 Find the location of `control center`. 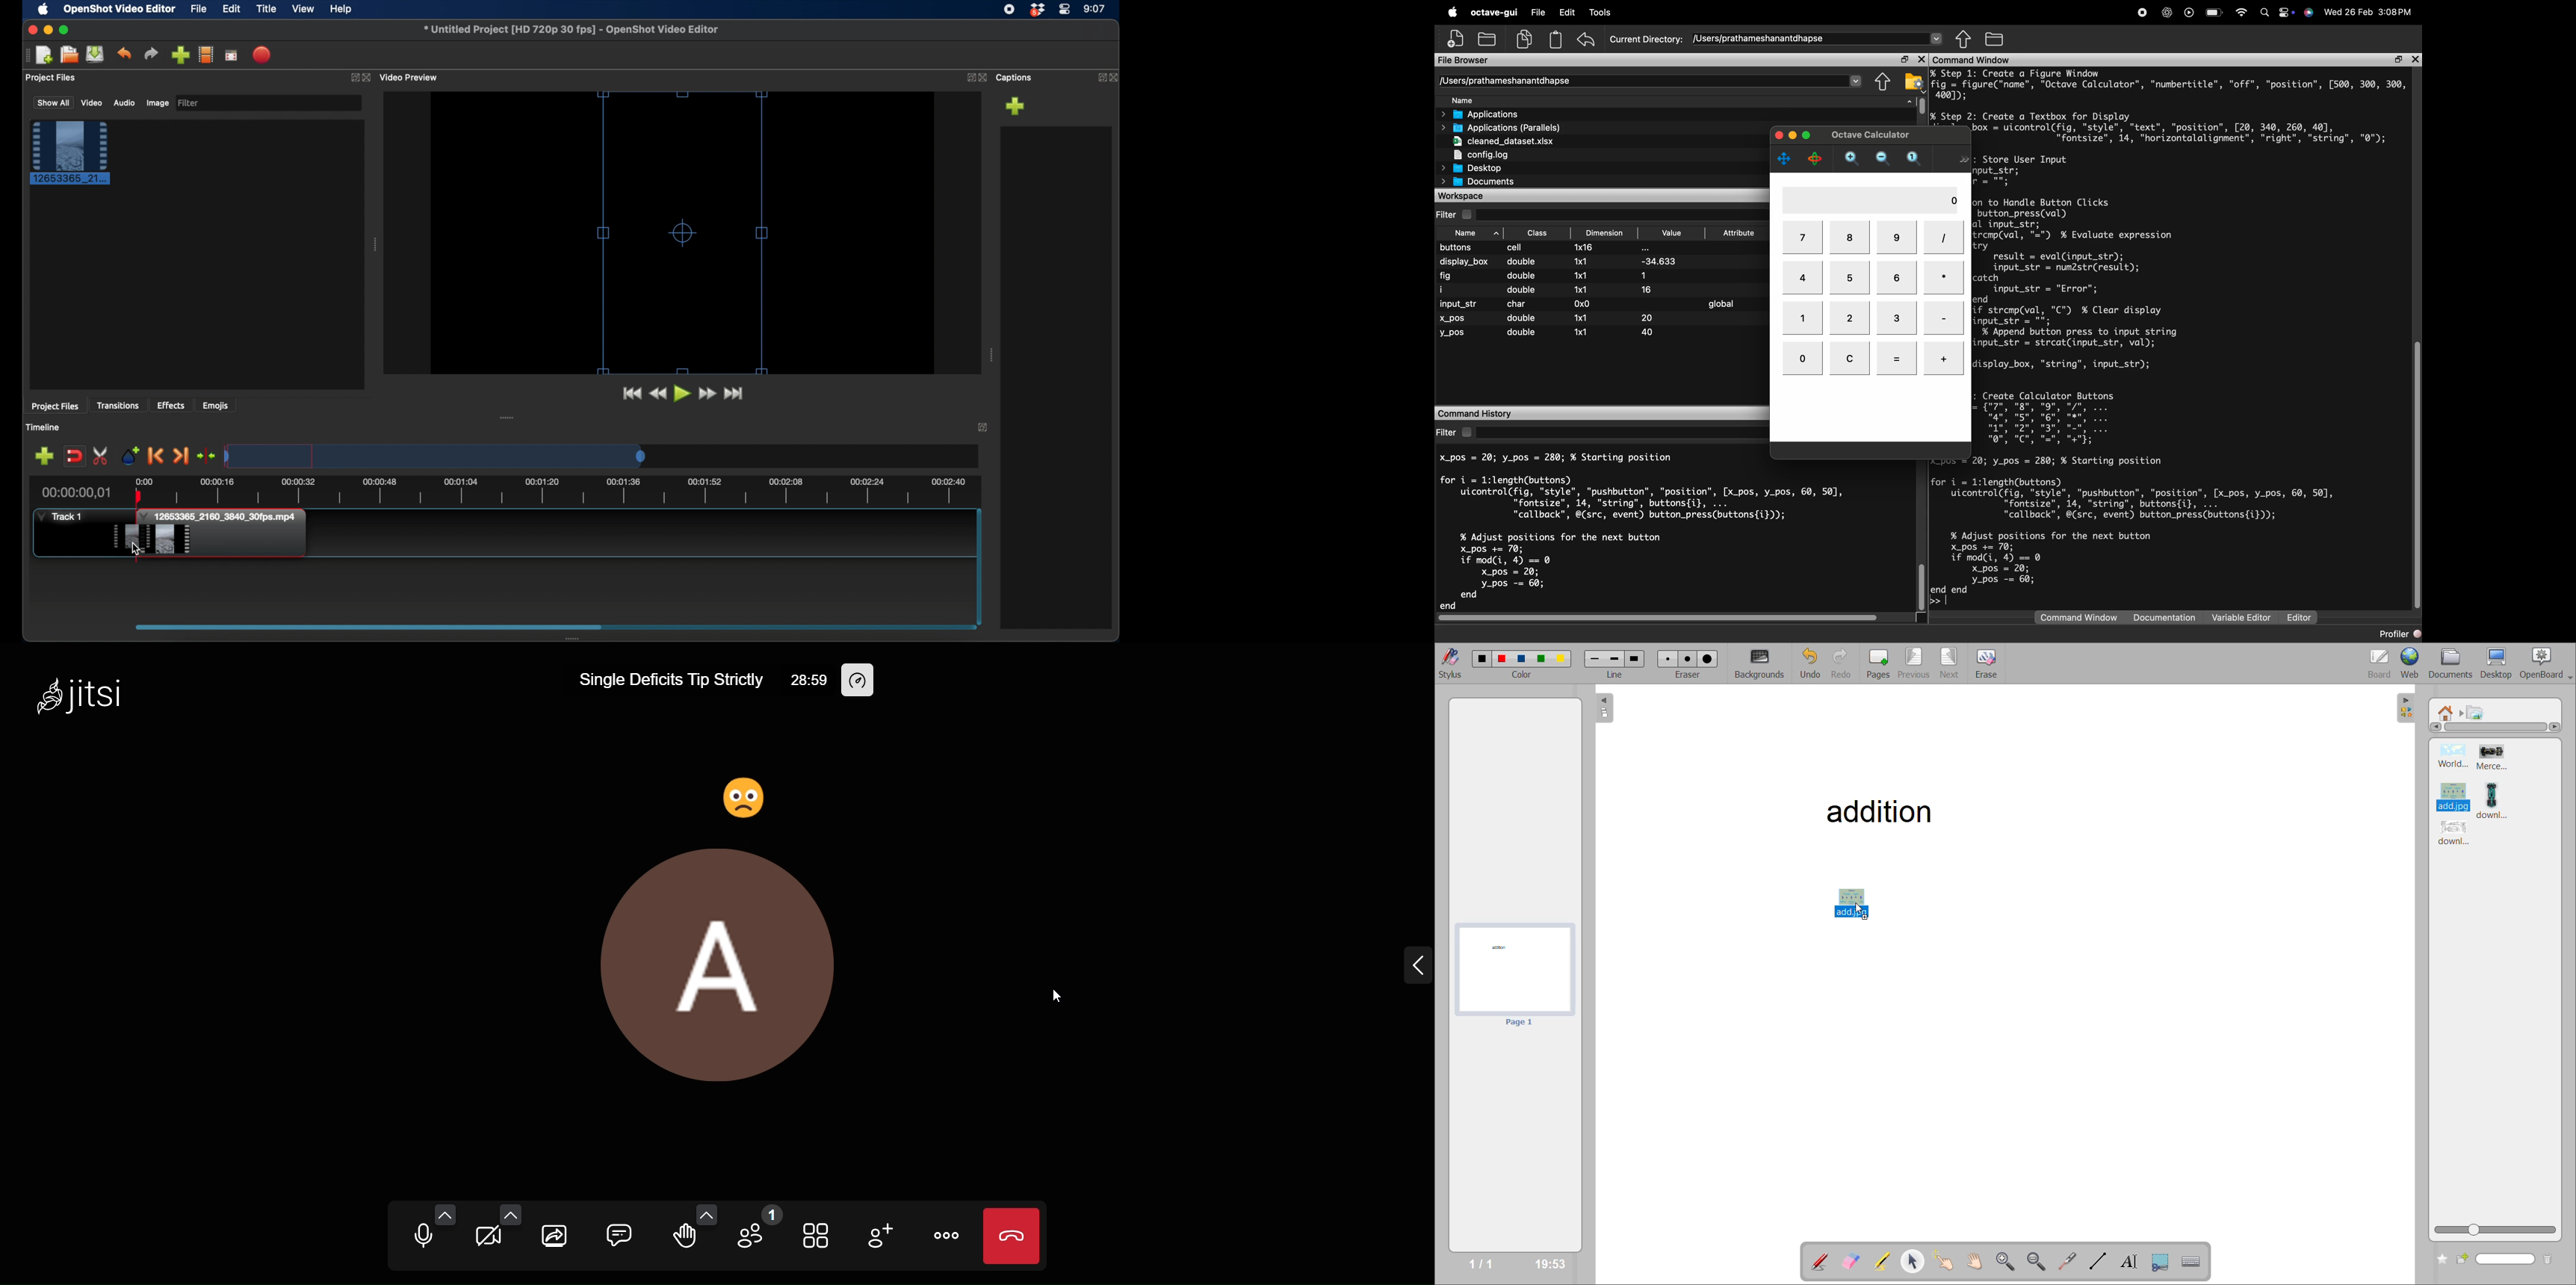

control center is located at coordinates (2287, 12).